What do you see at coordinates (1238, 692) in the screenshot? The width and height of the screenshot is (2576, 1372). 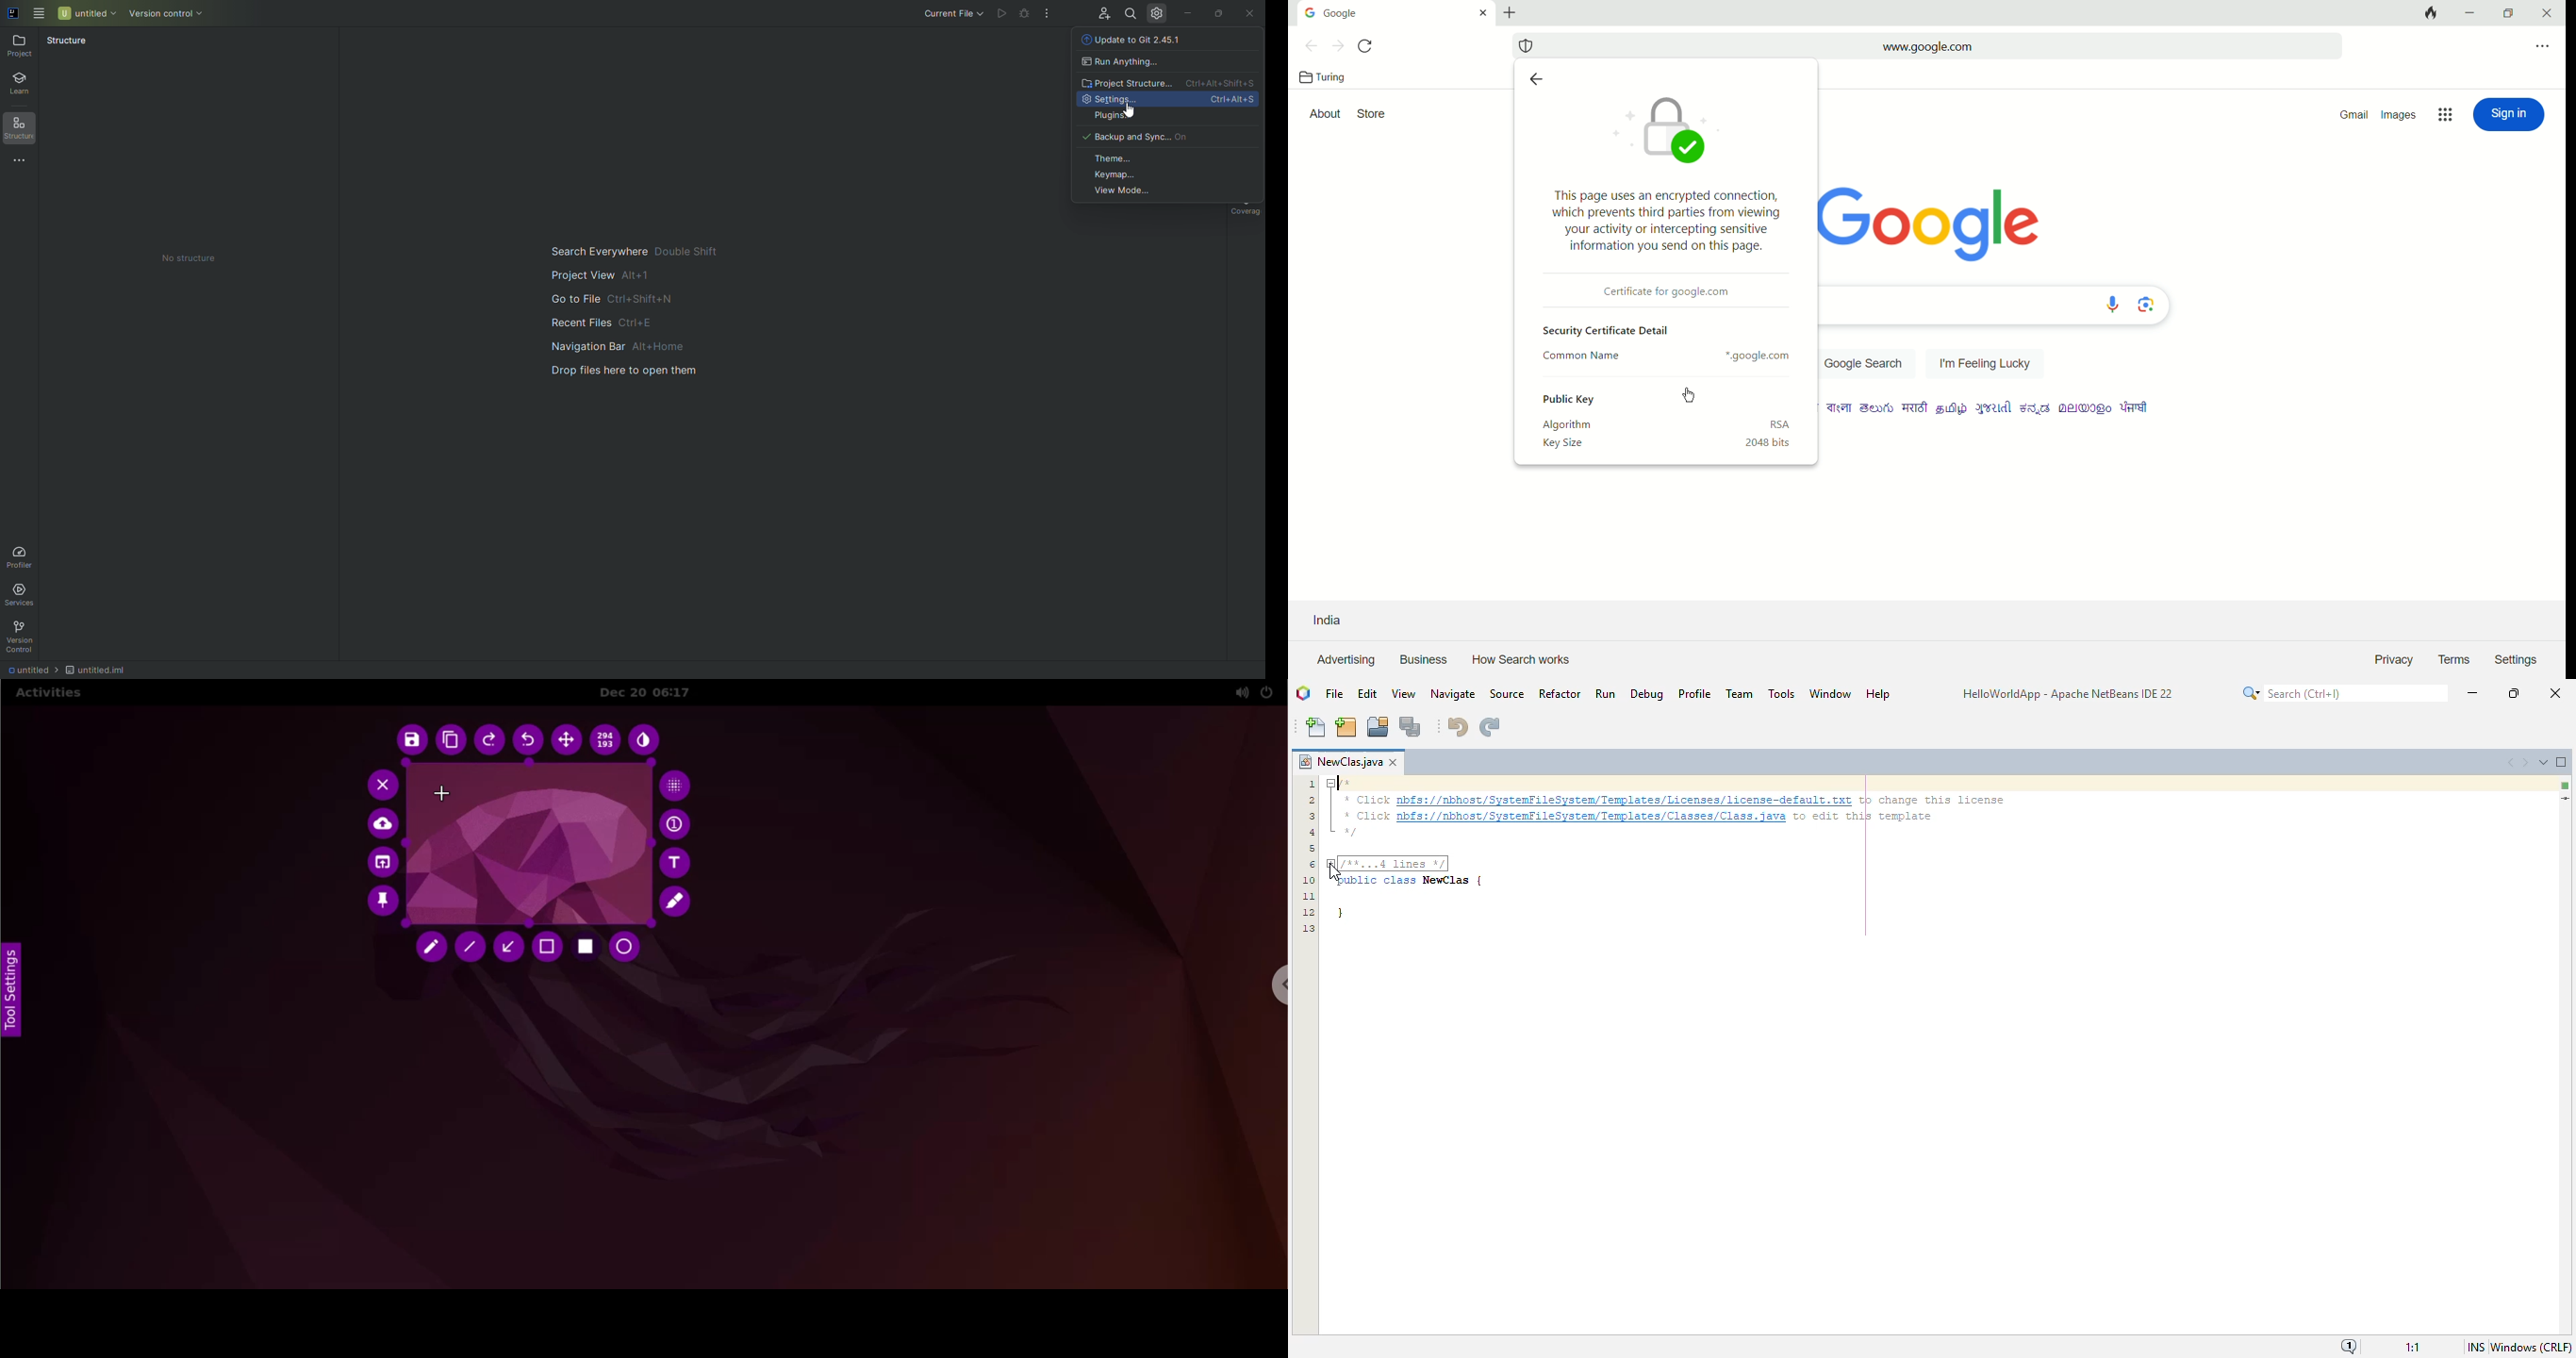 I see `sound options` at bounding box center [1238, 692].